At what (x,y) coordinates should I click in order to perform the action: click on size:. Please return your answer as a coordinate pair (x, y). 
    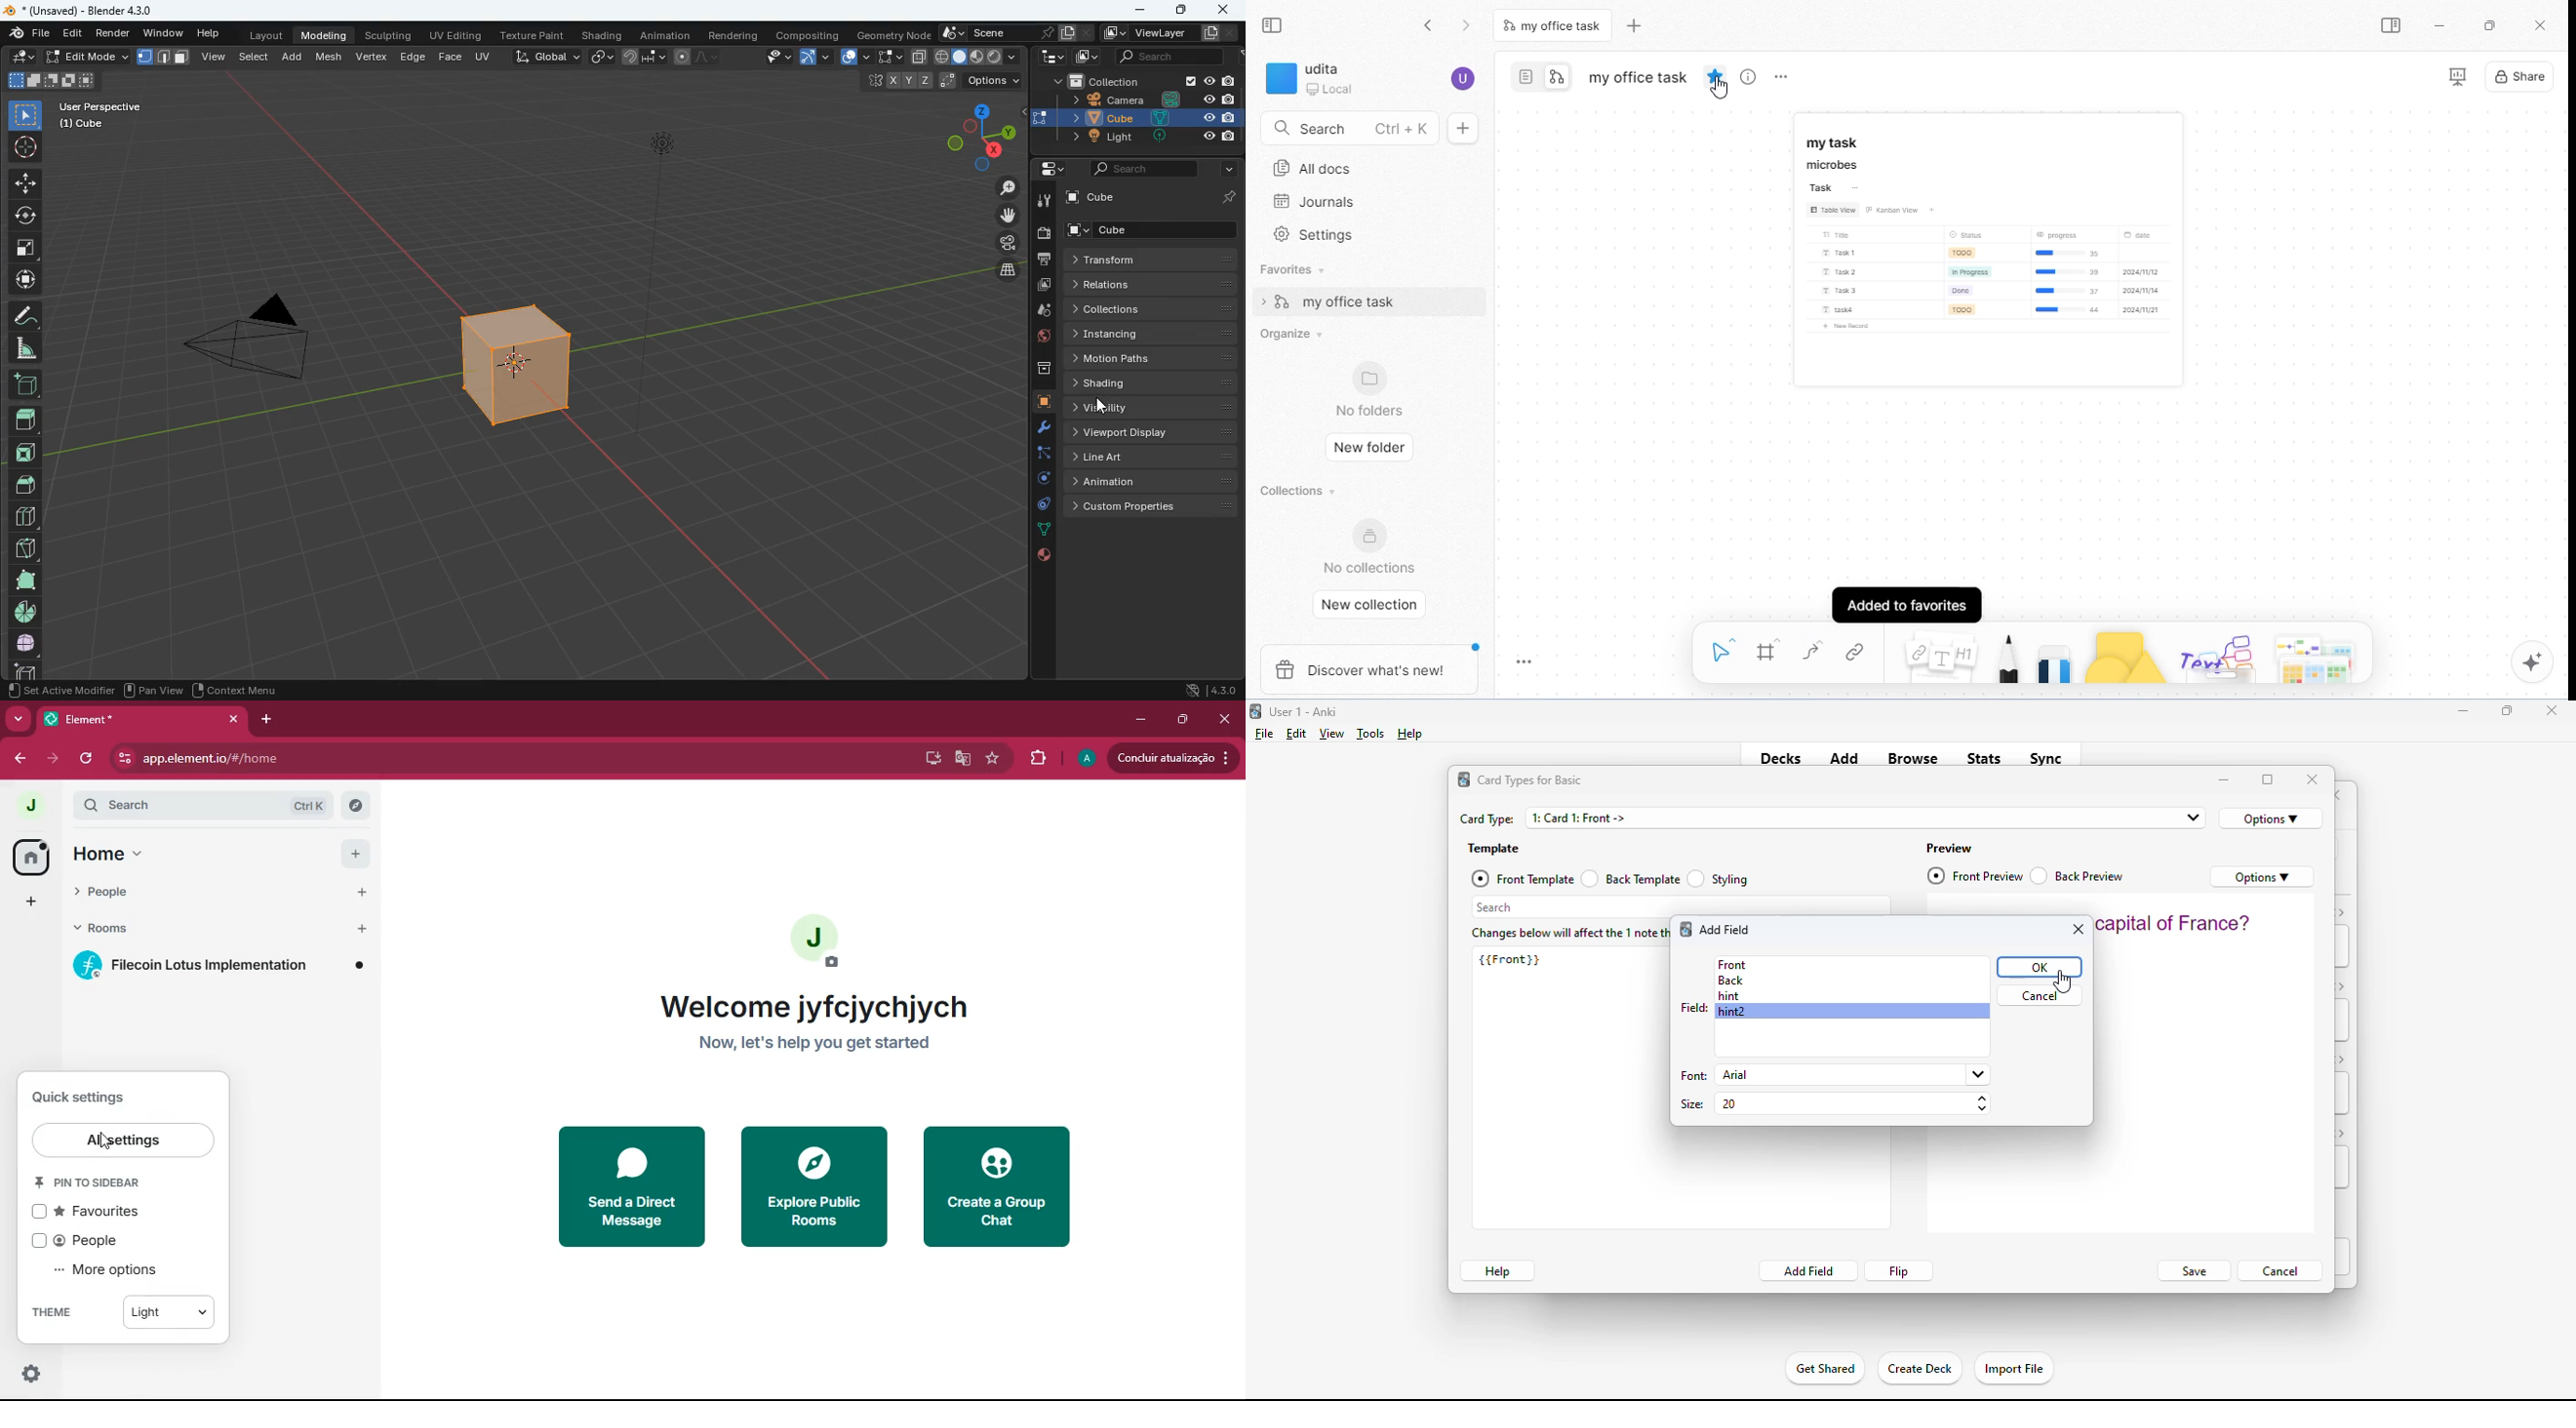
    Looking at the image, I should click on (1693, 1105).